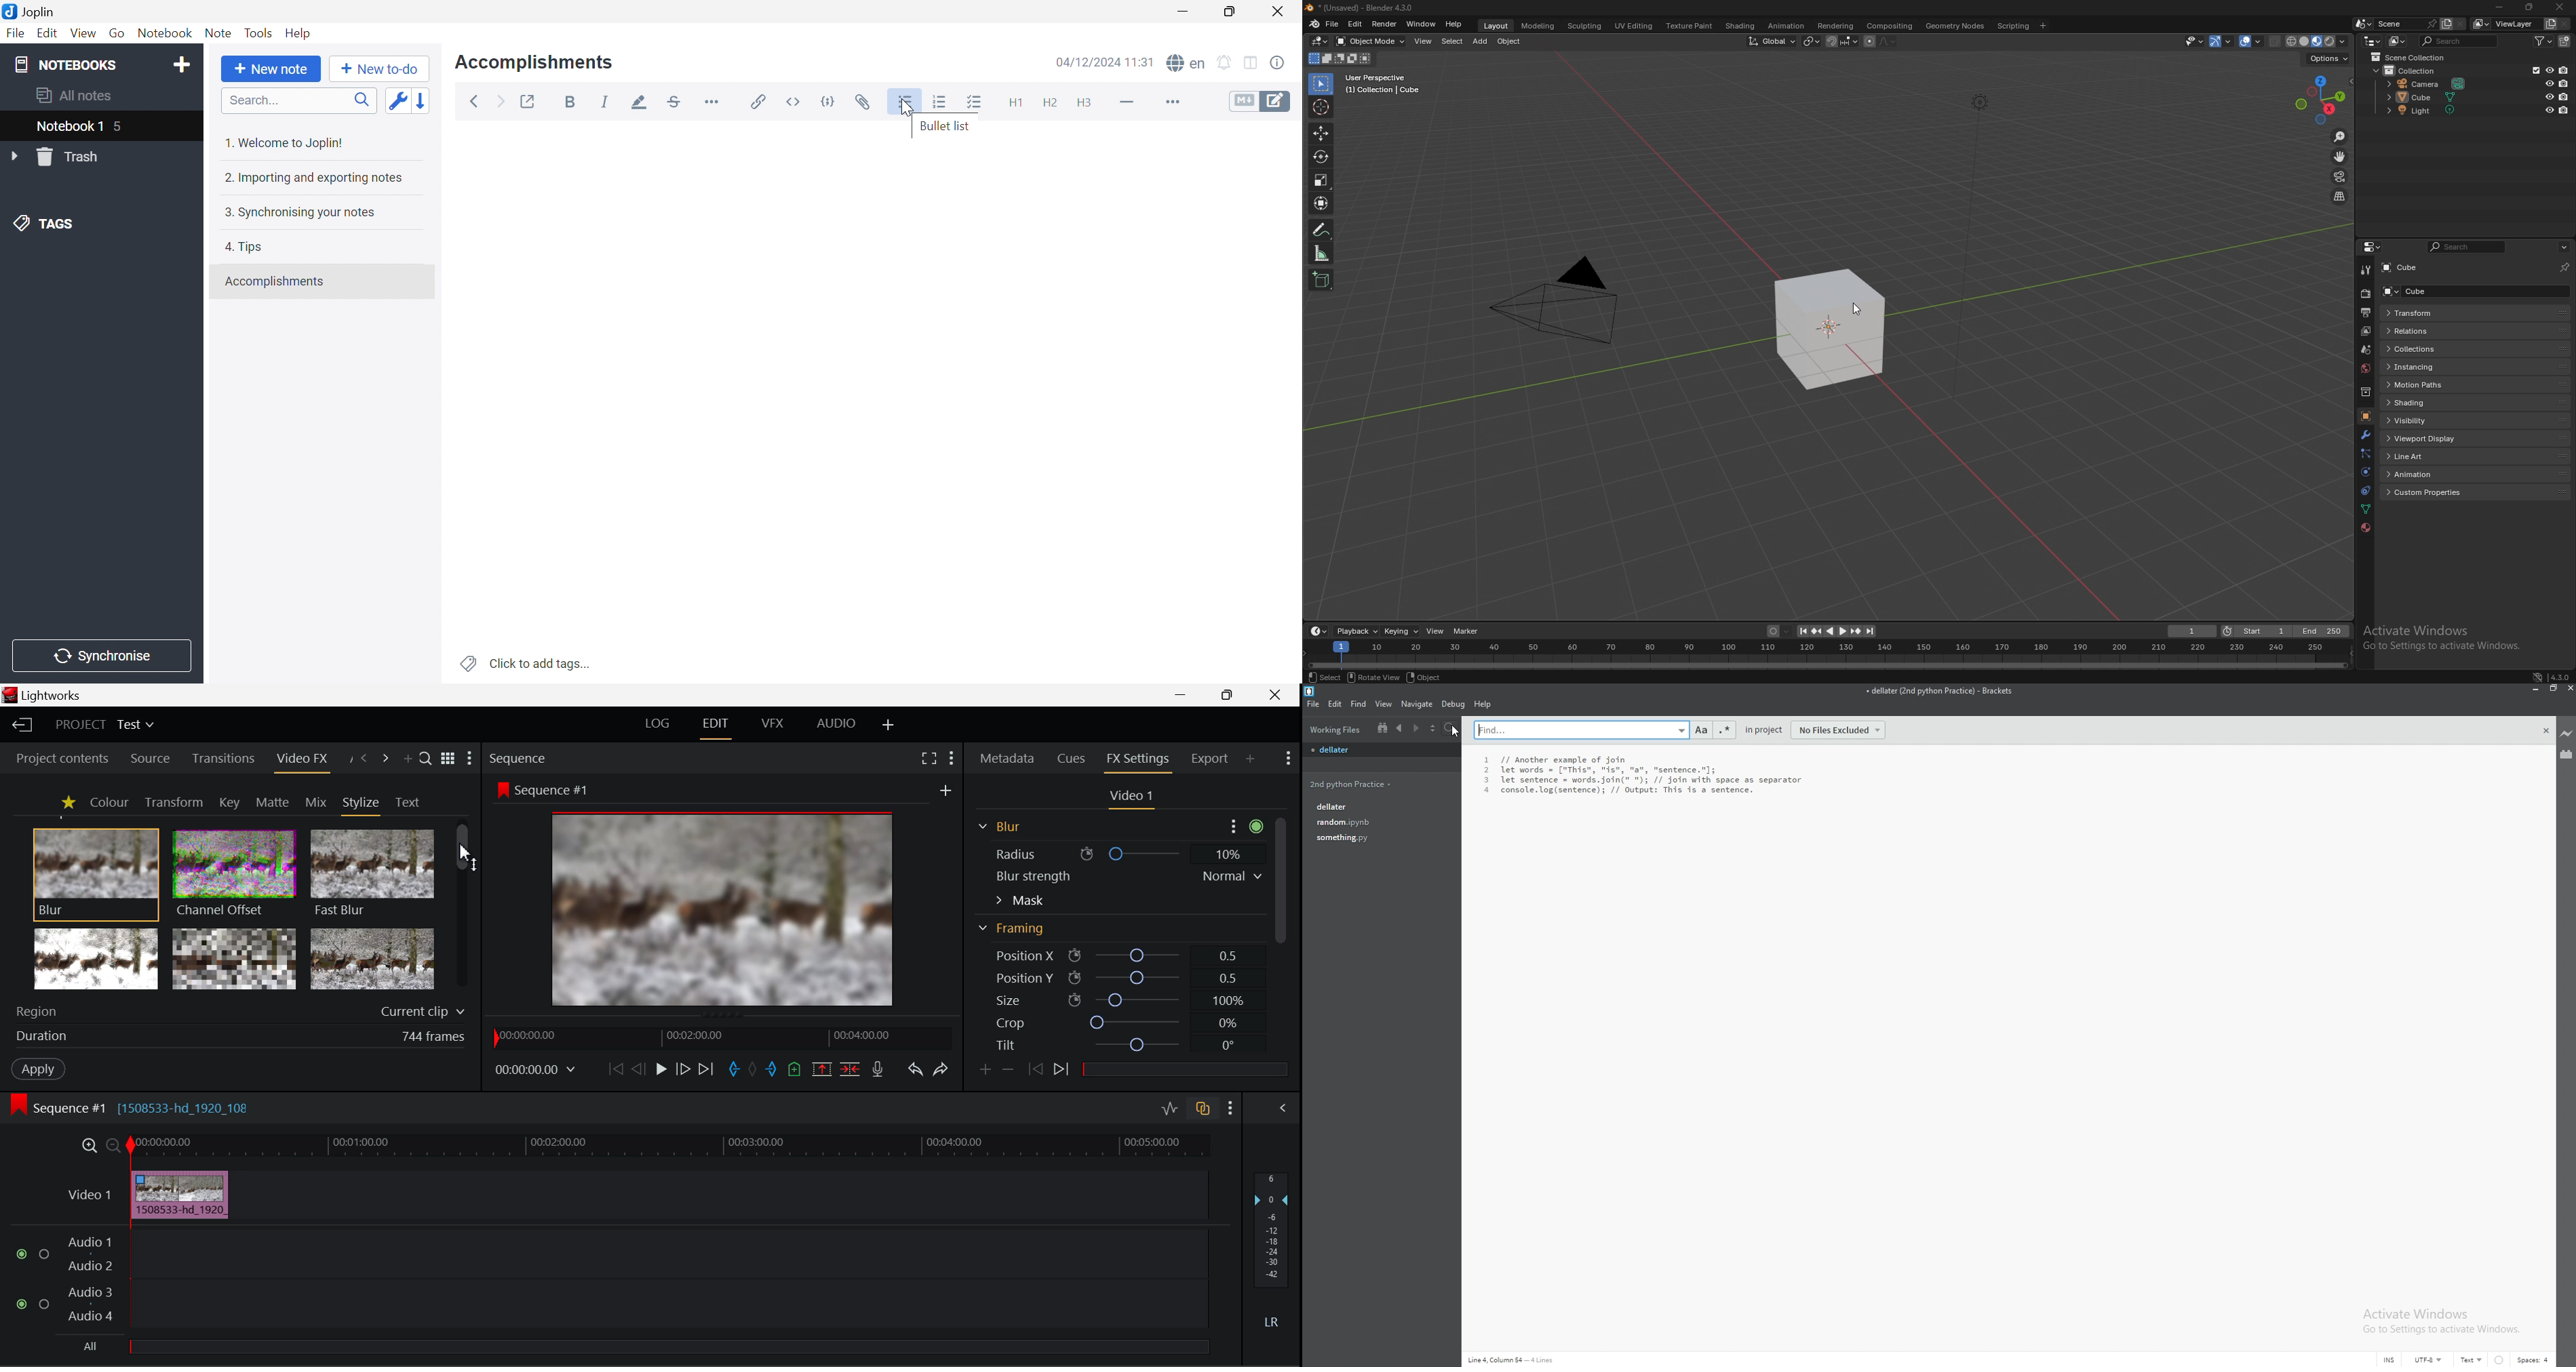  What do you see at coordinates (466, 851) in the screenshot?
I see `MOUSE_DOWN Cursor Position` at bounding box center [466, 851].